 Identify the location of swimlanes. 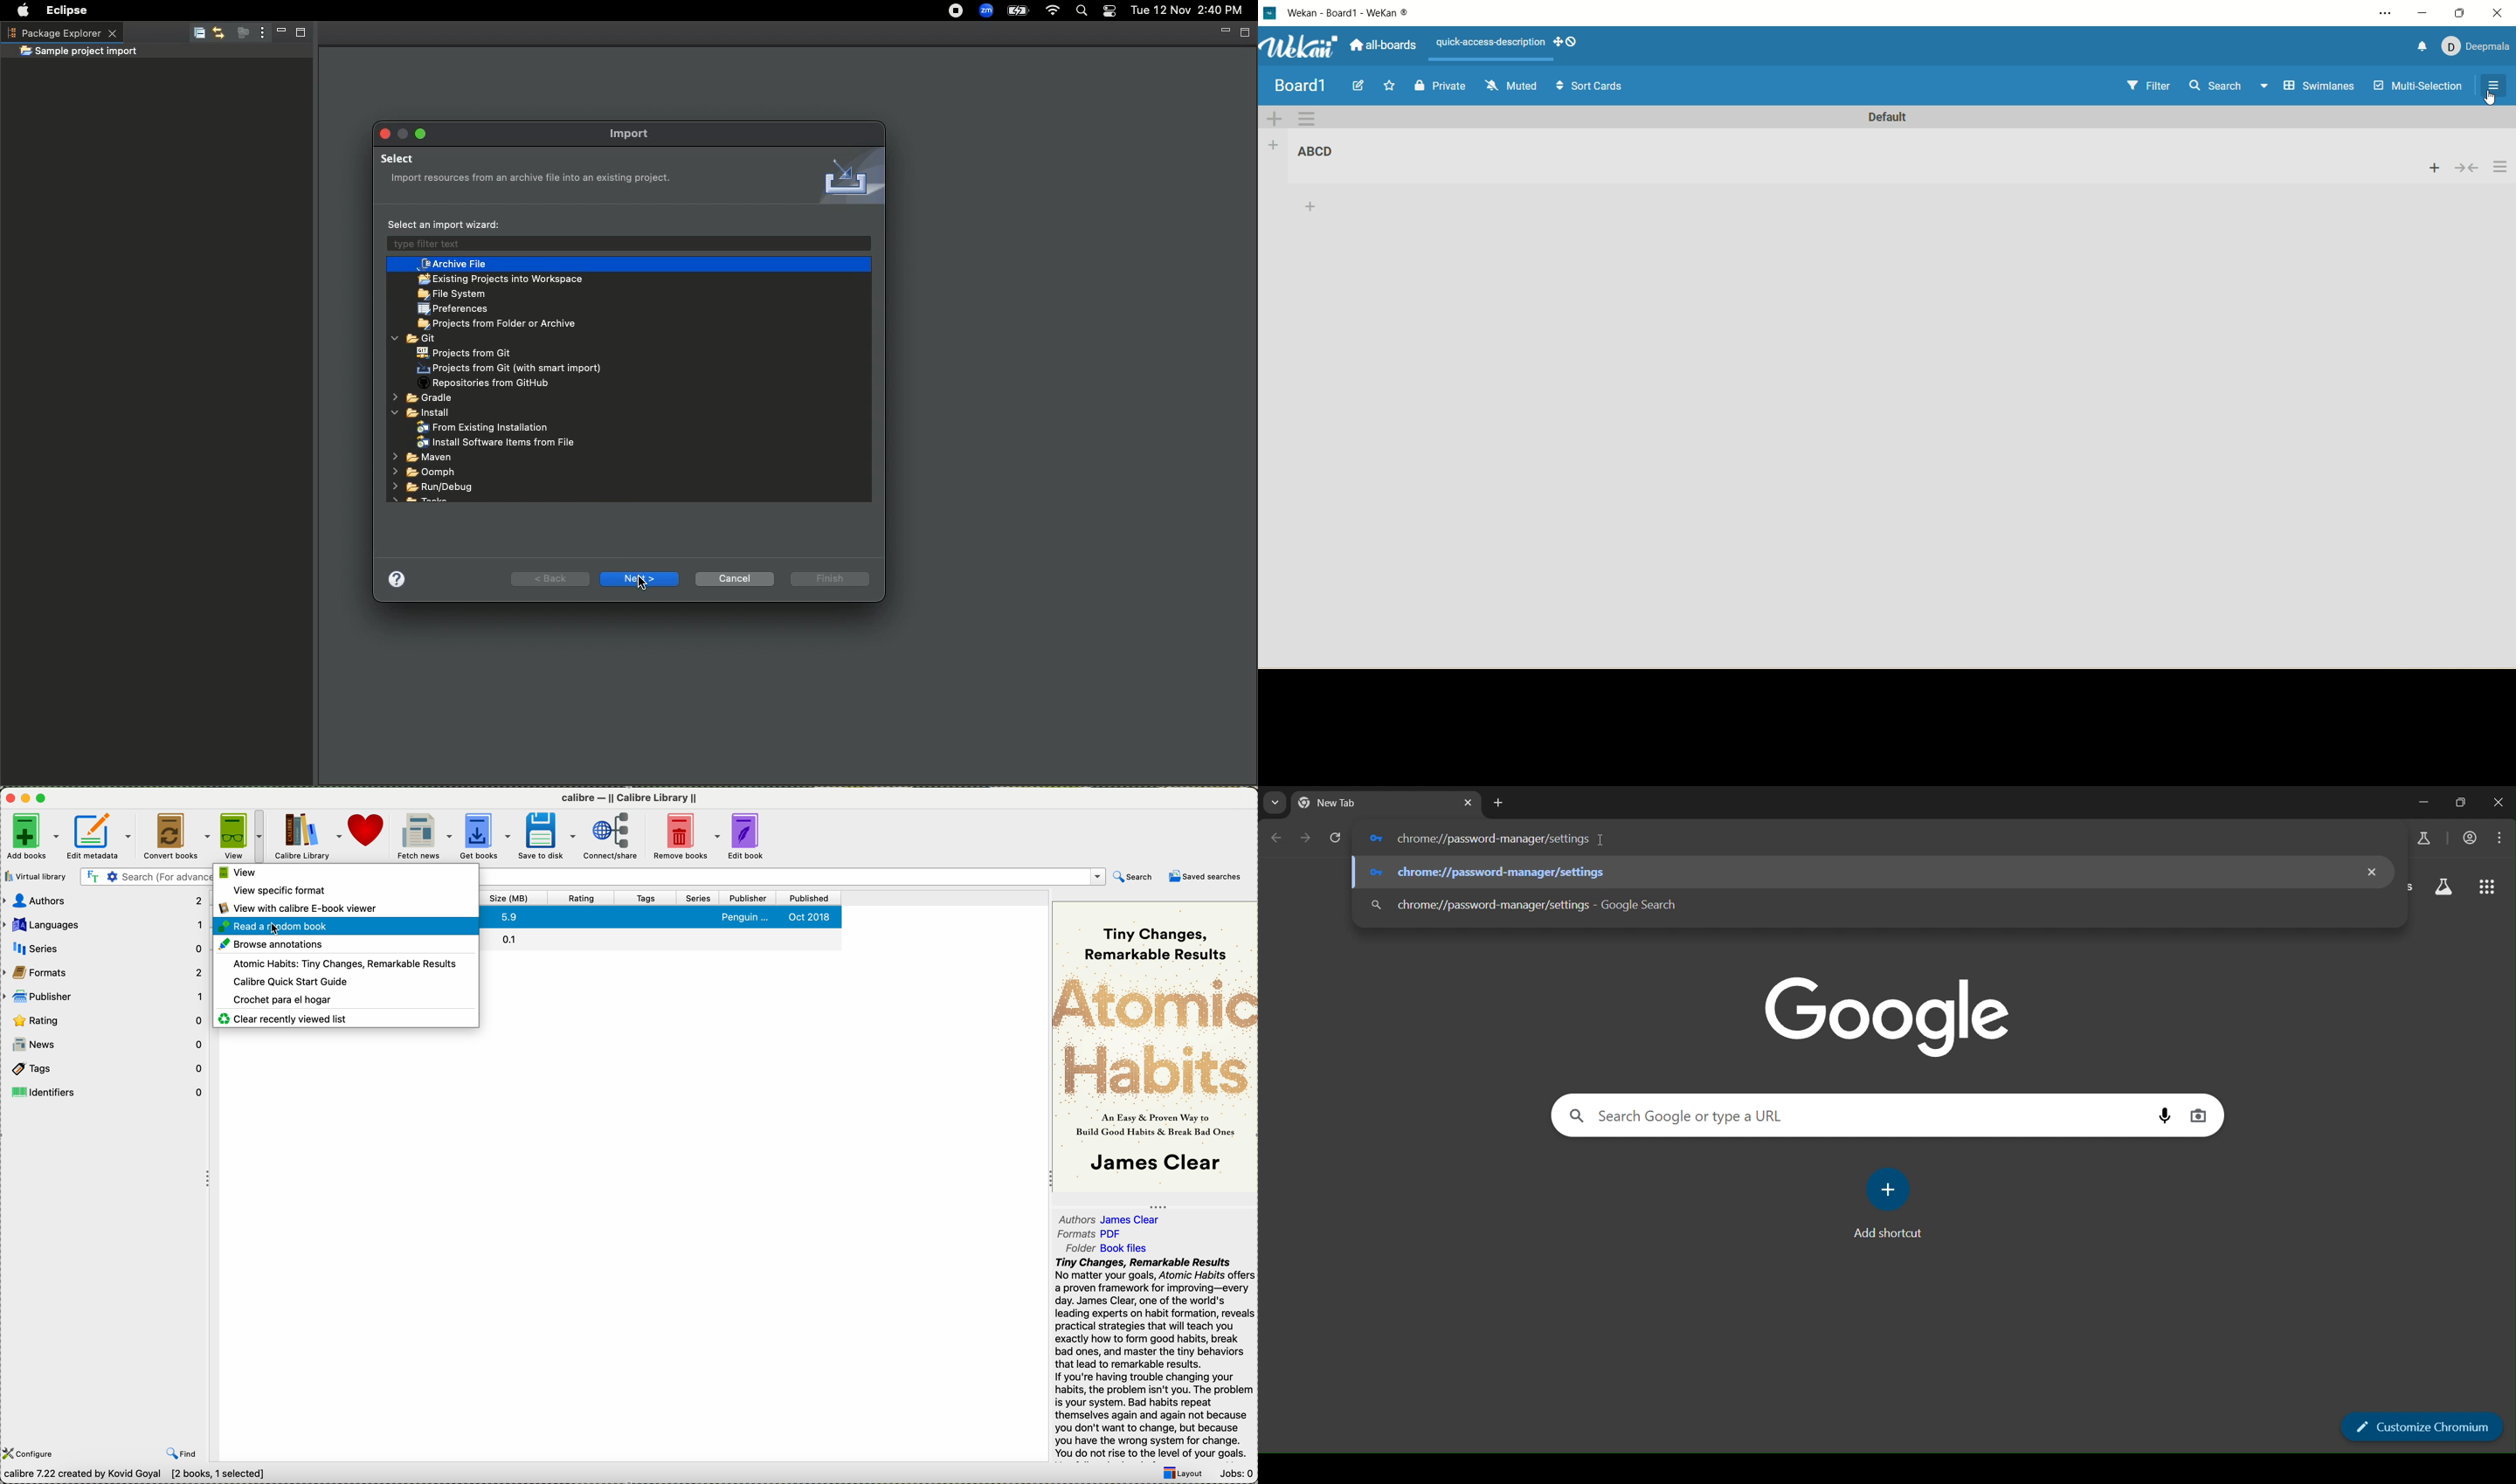
(2316, 88).